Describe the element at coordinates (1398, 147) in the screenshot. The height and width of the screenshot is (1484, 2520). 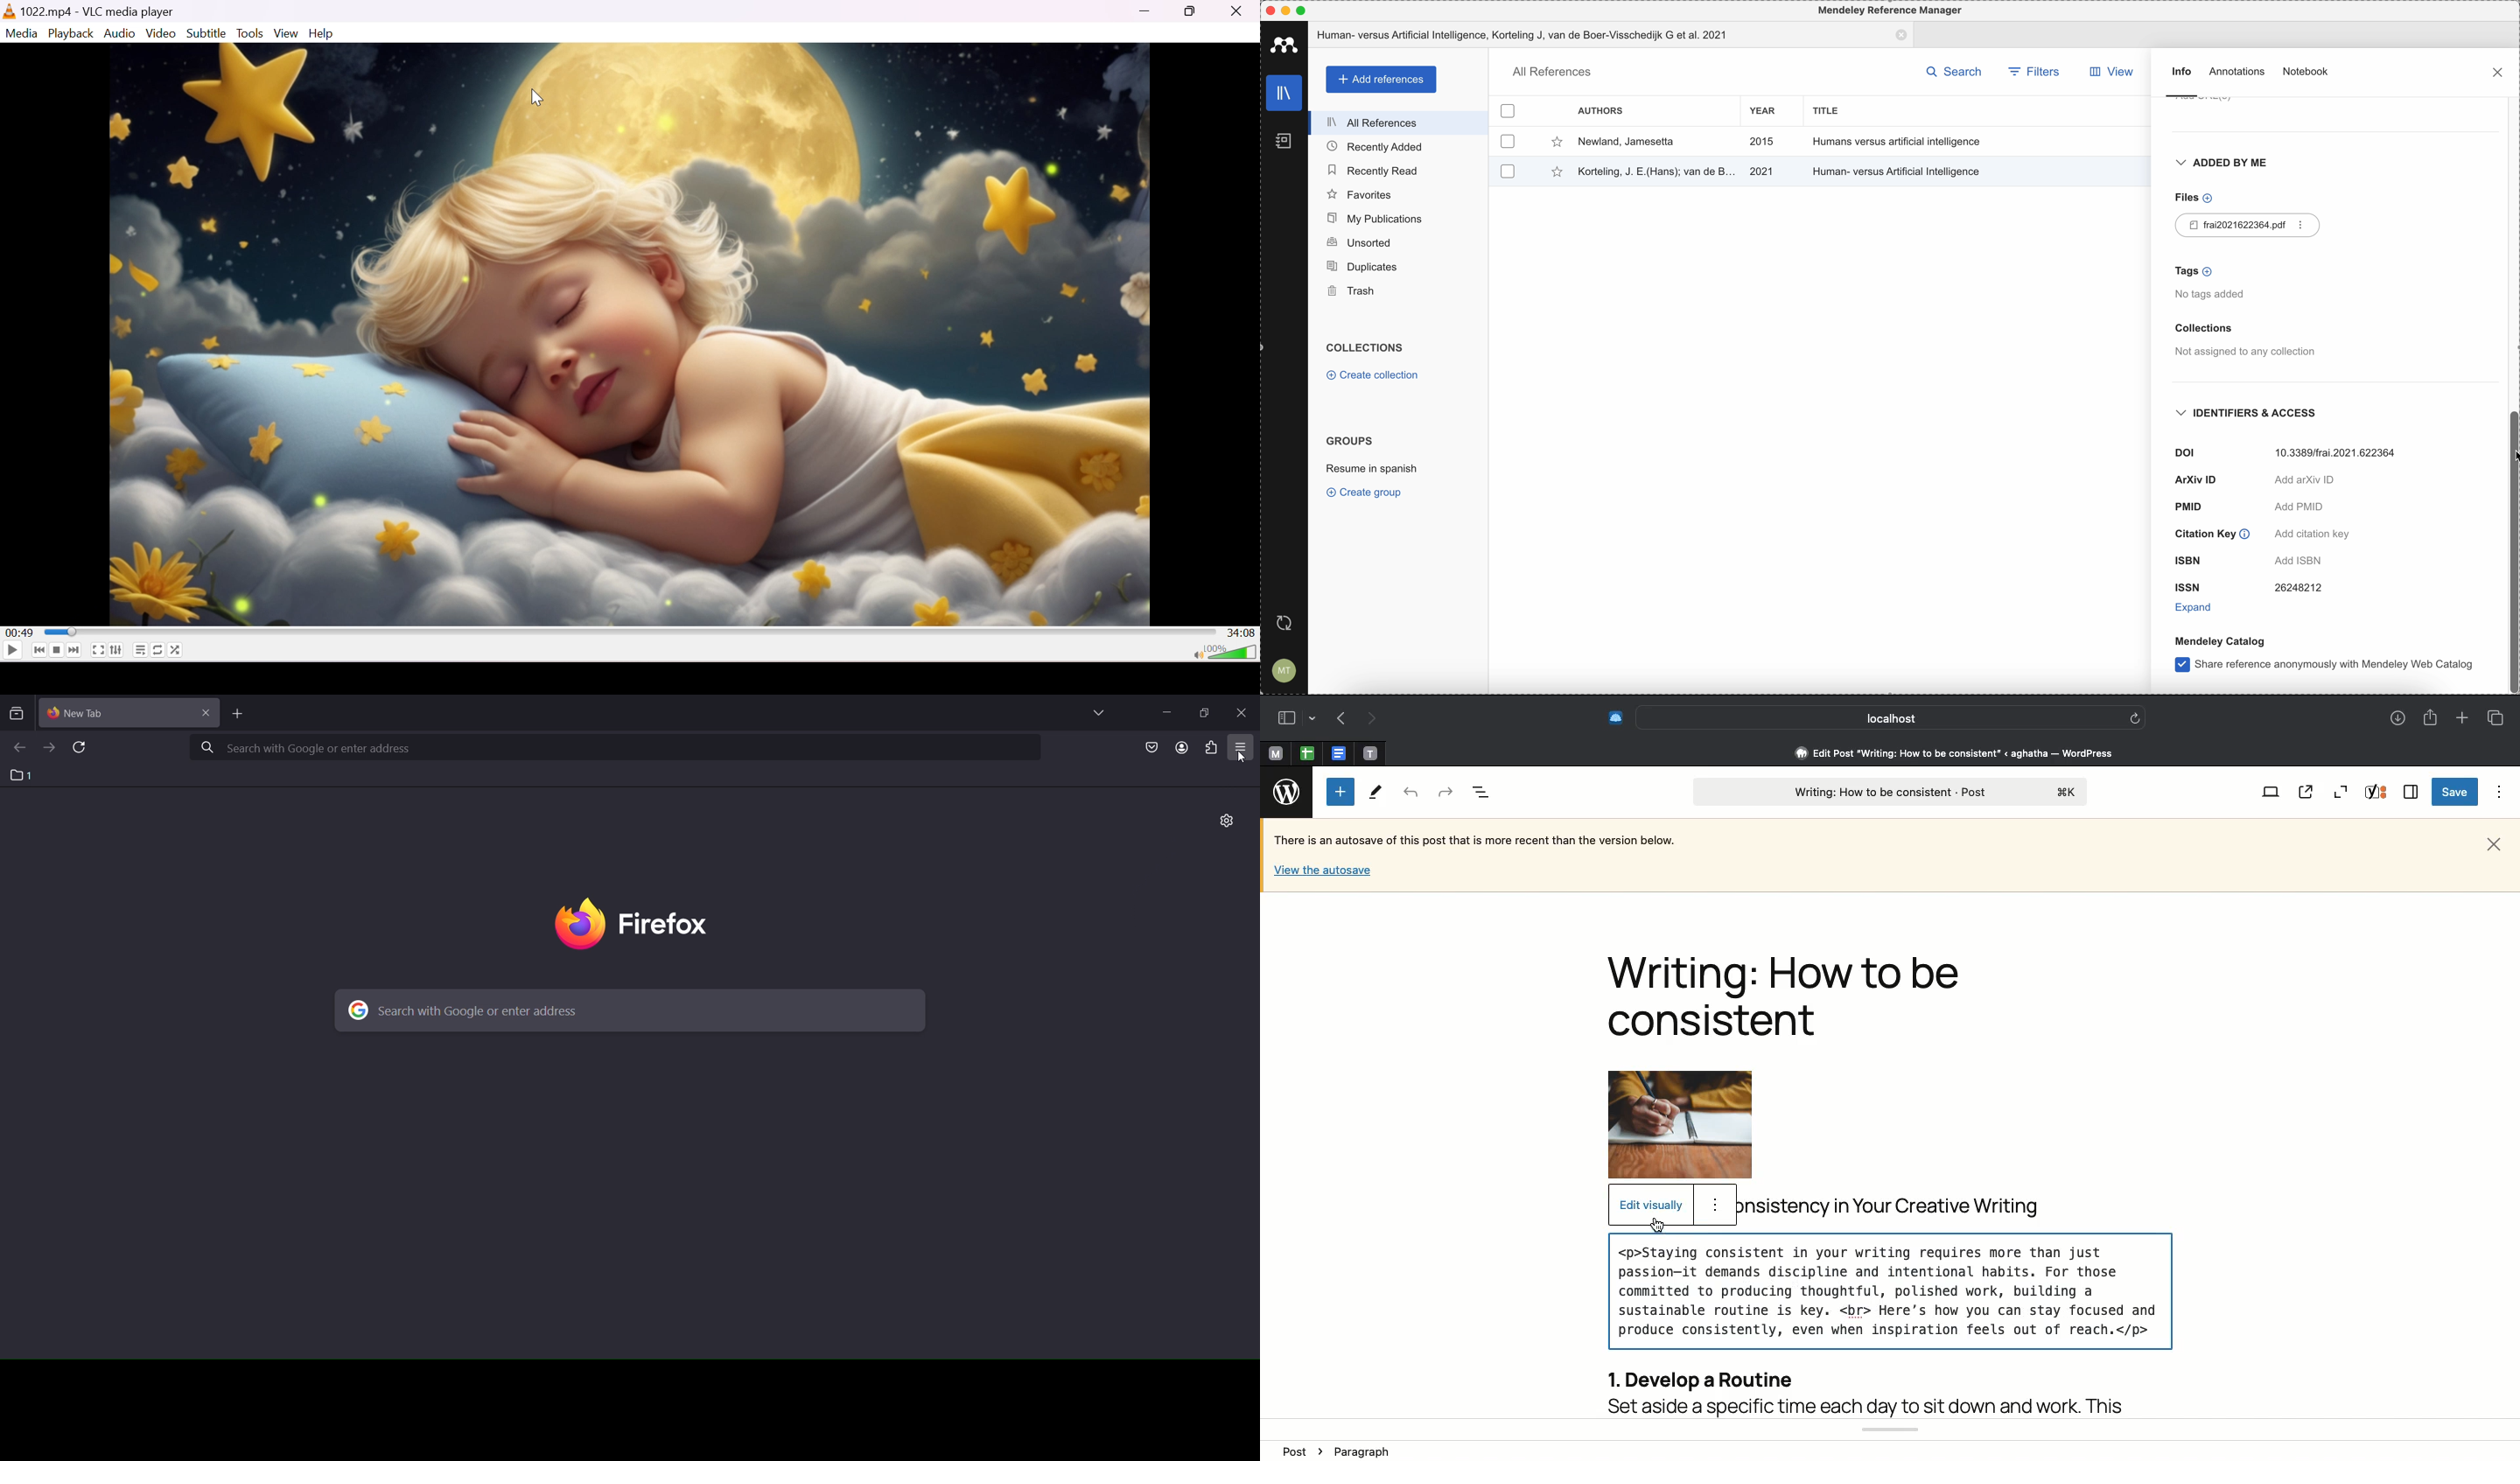
I see `recently added` at that location.